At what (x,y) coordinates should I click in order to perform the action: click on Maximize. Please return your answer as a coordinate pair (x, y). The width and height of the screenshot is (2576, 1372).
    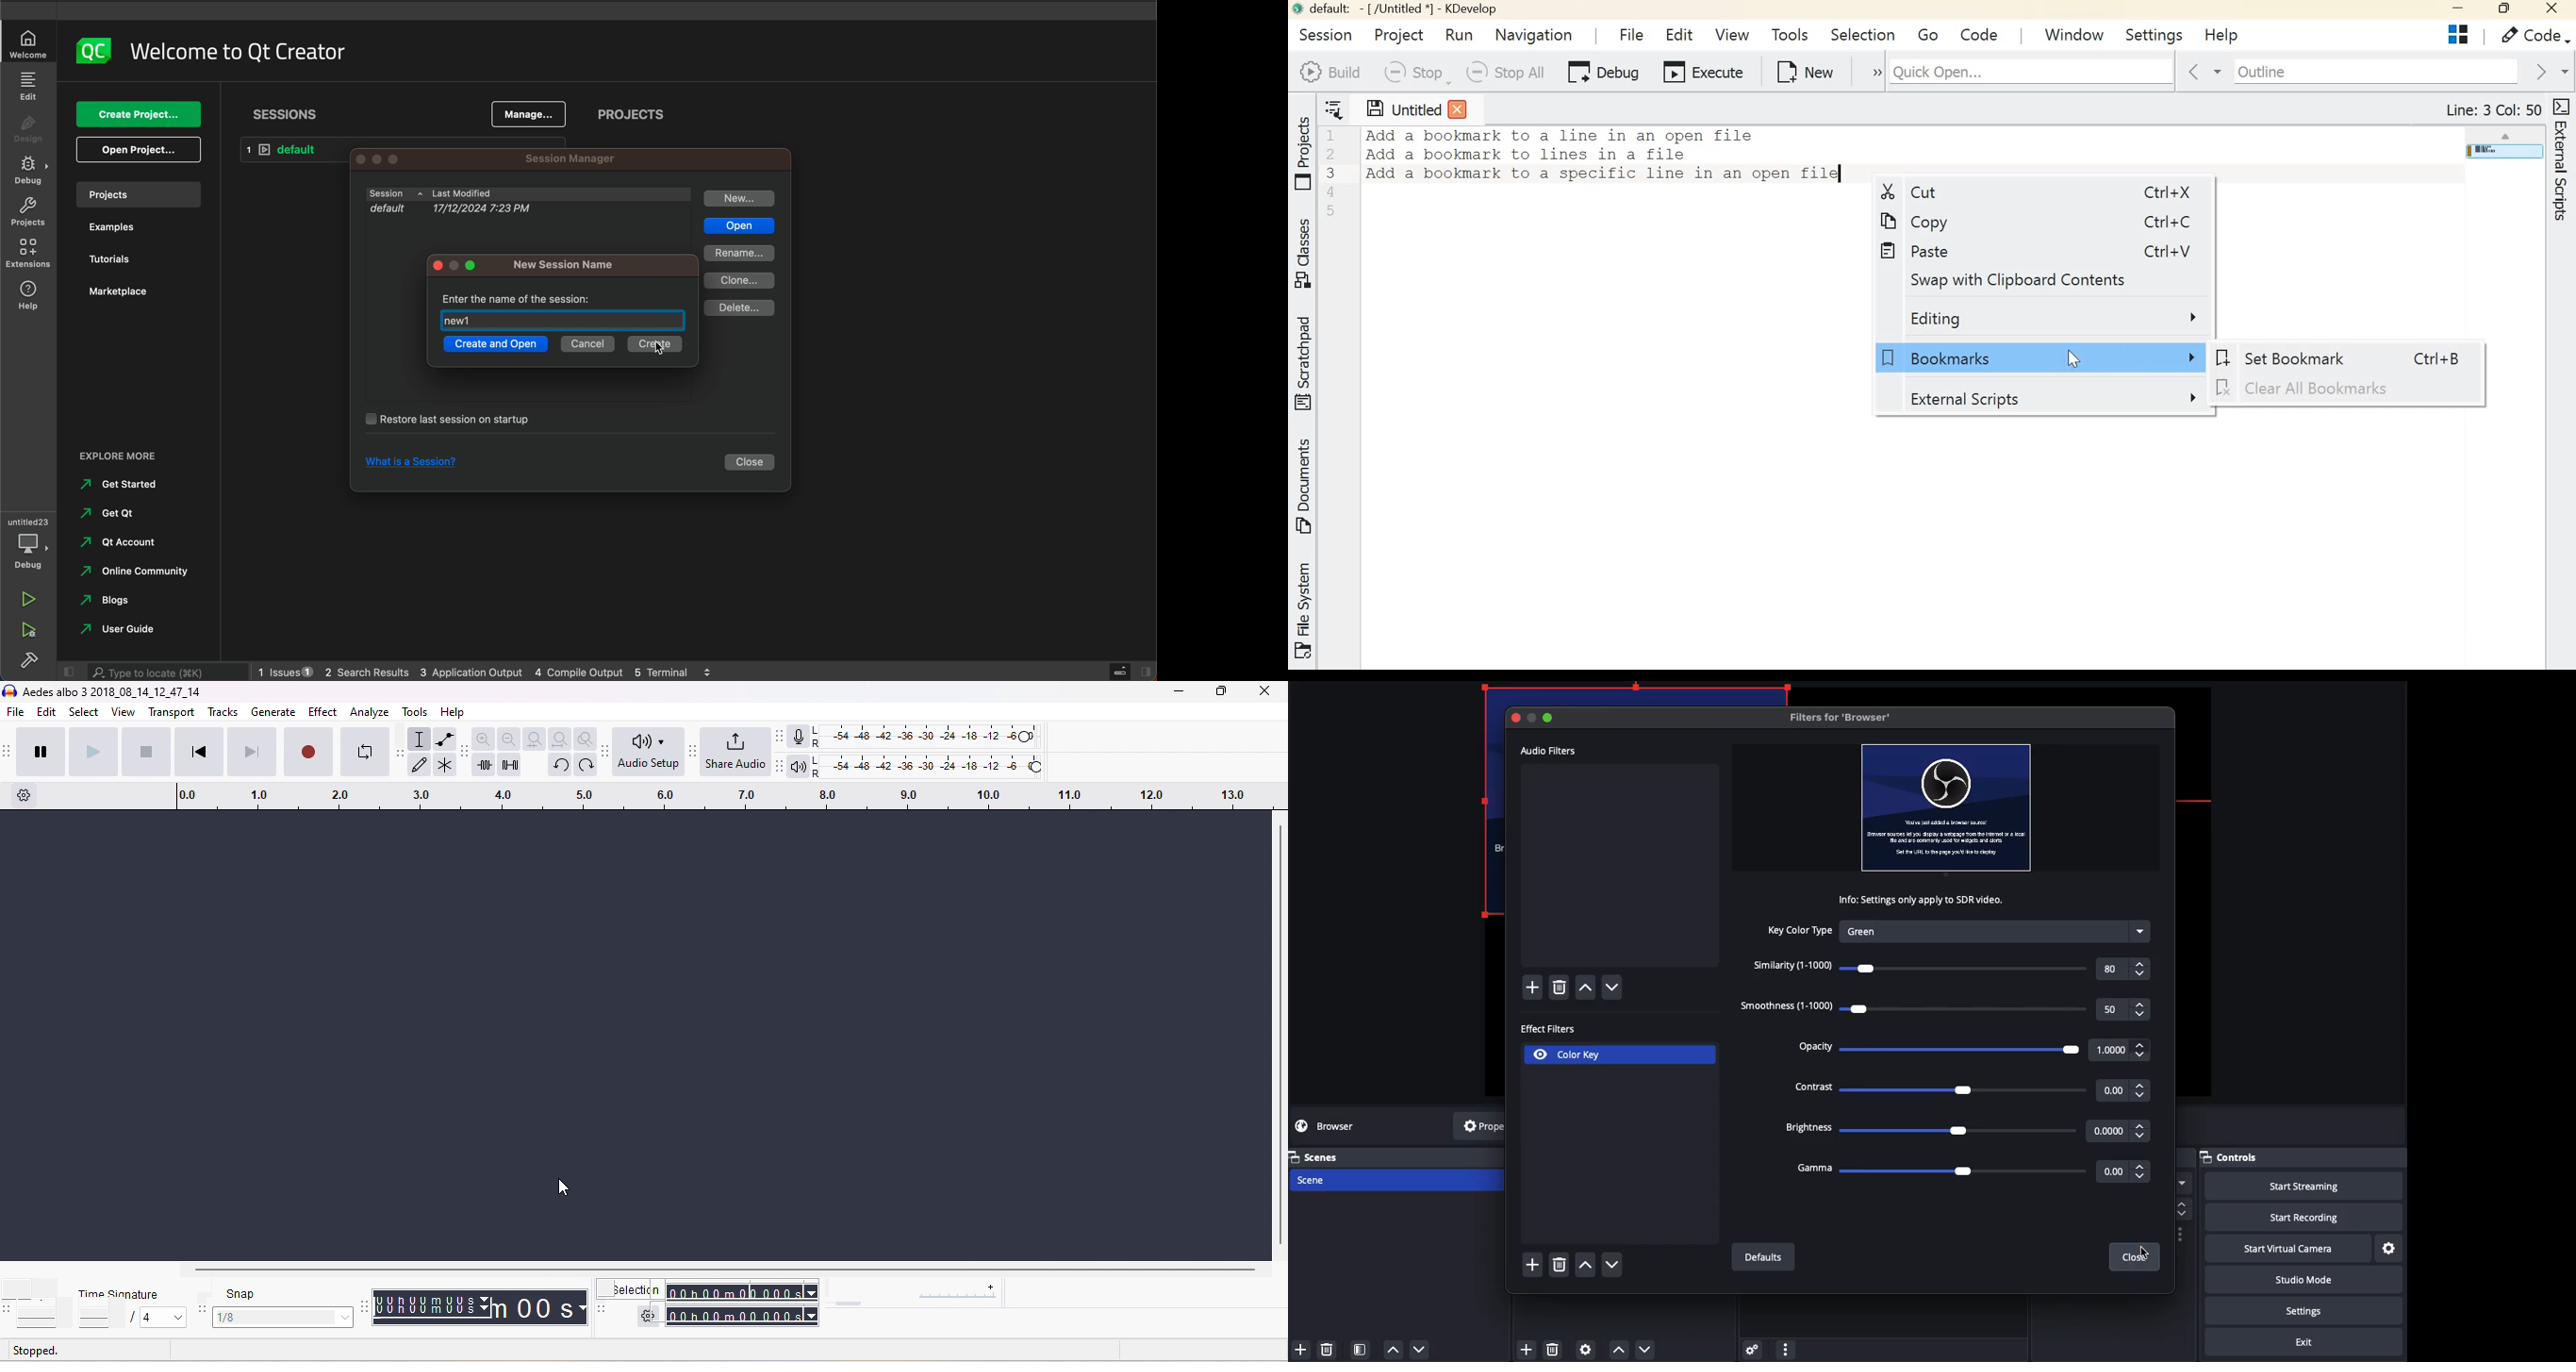
    Looking at the image, I should click on (1550, 718).